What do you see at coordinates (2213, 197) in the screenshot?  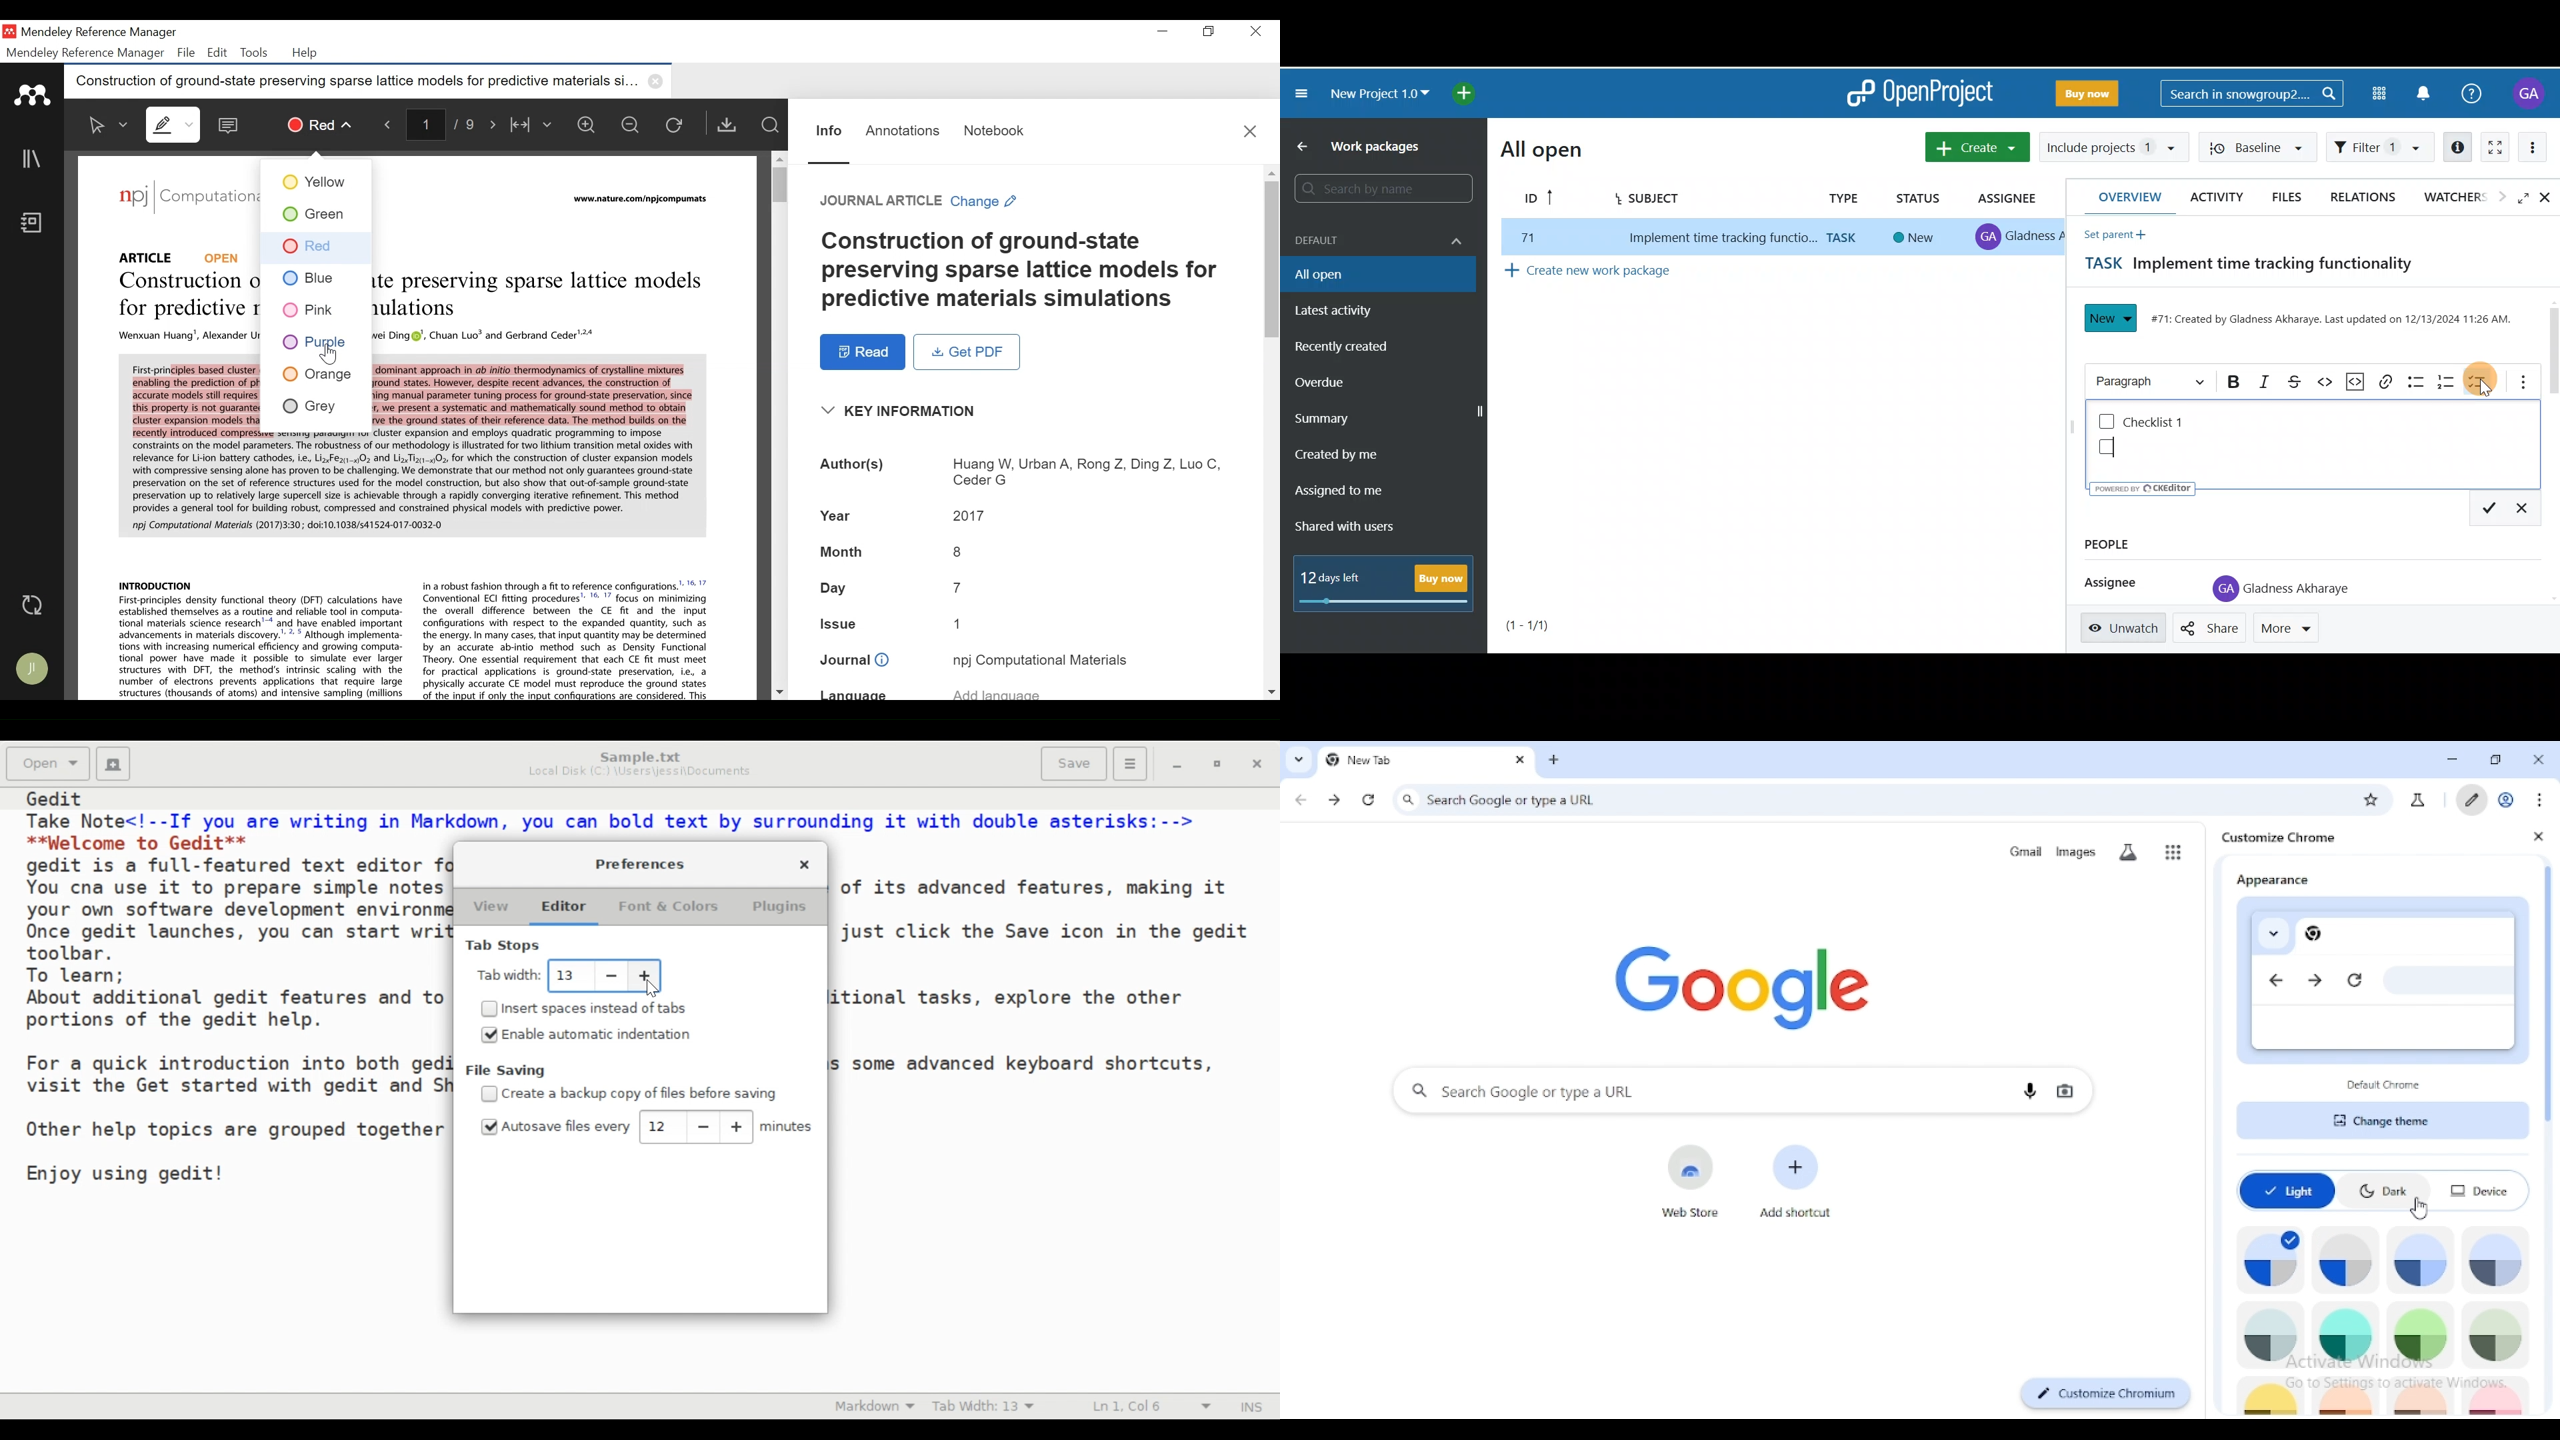 I see `Activity` at bounding box center [2213, 197].